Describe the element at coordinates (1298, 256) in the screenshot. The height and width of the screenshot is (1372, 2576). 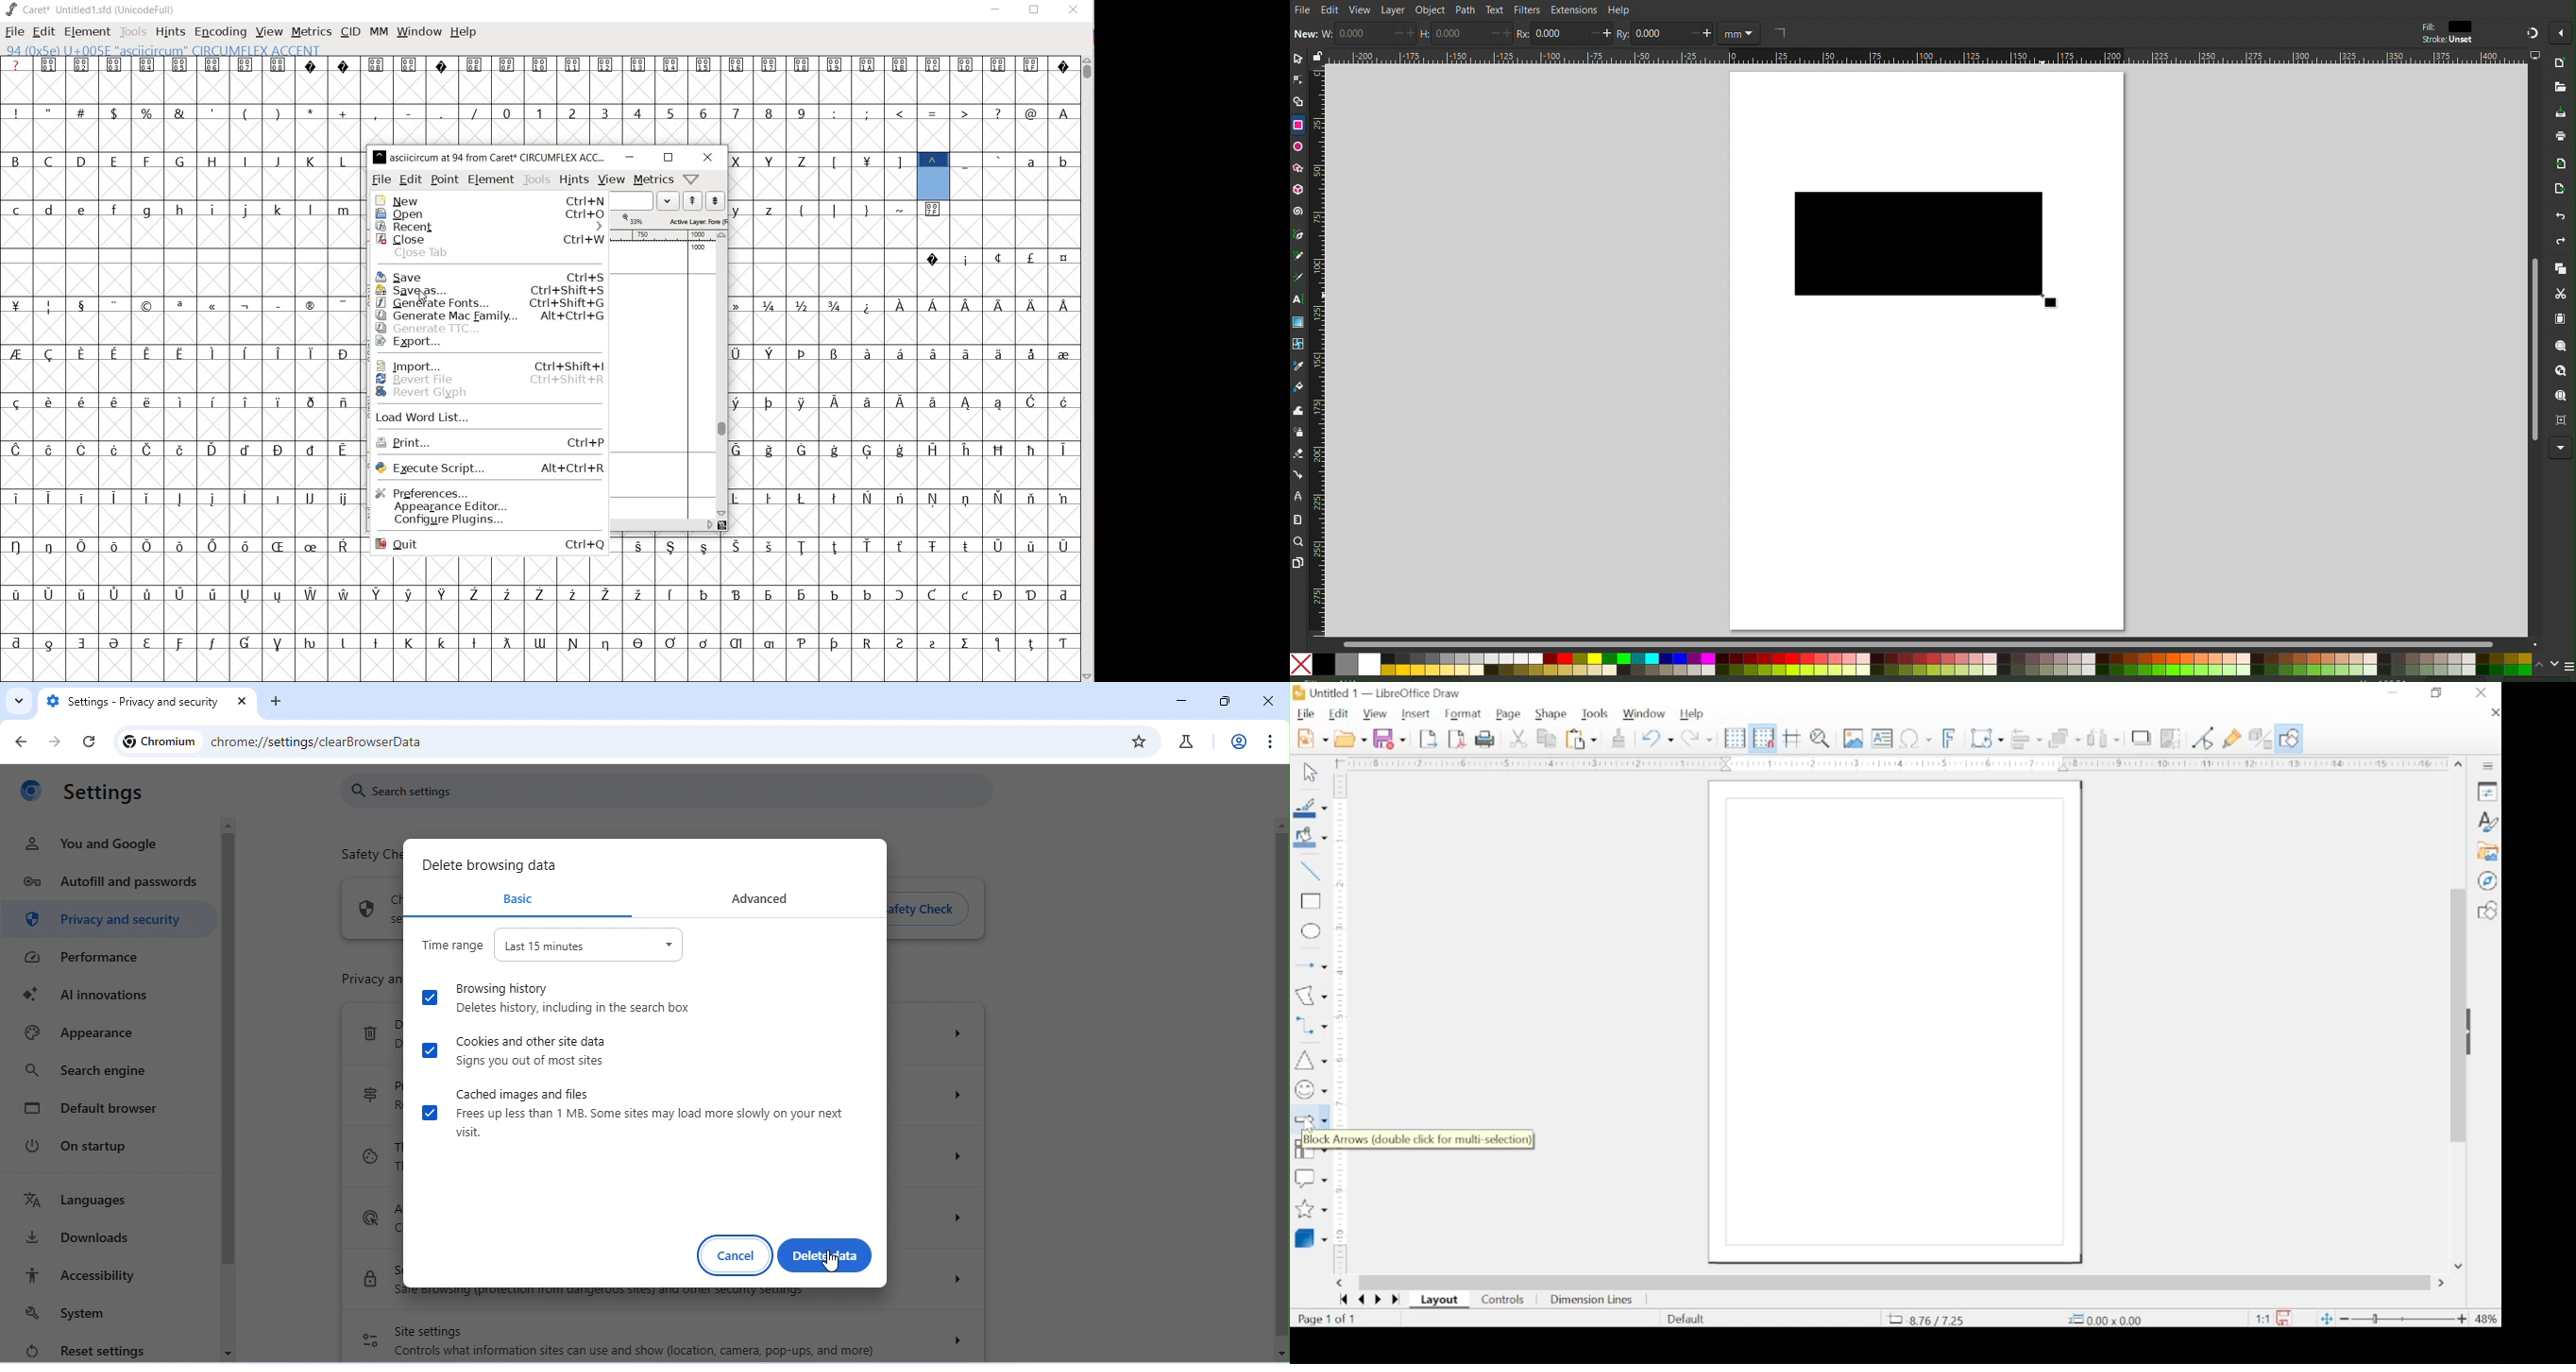
I see `Pencil Tool` at that location.